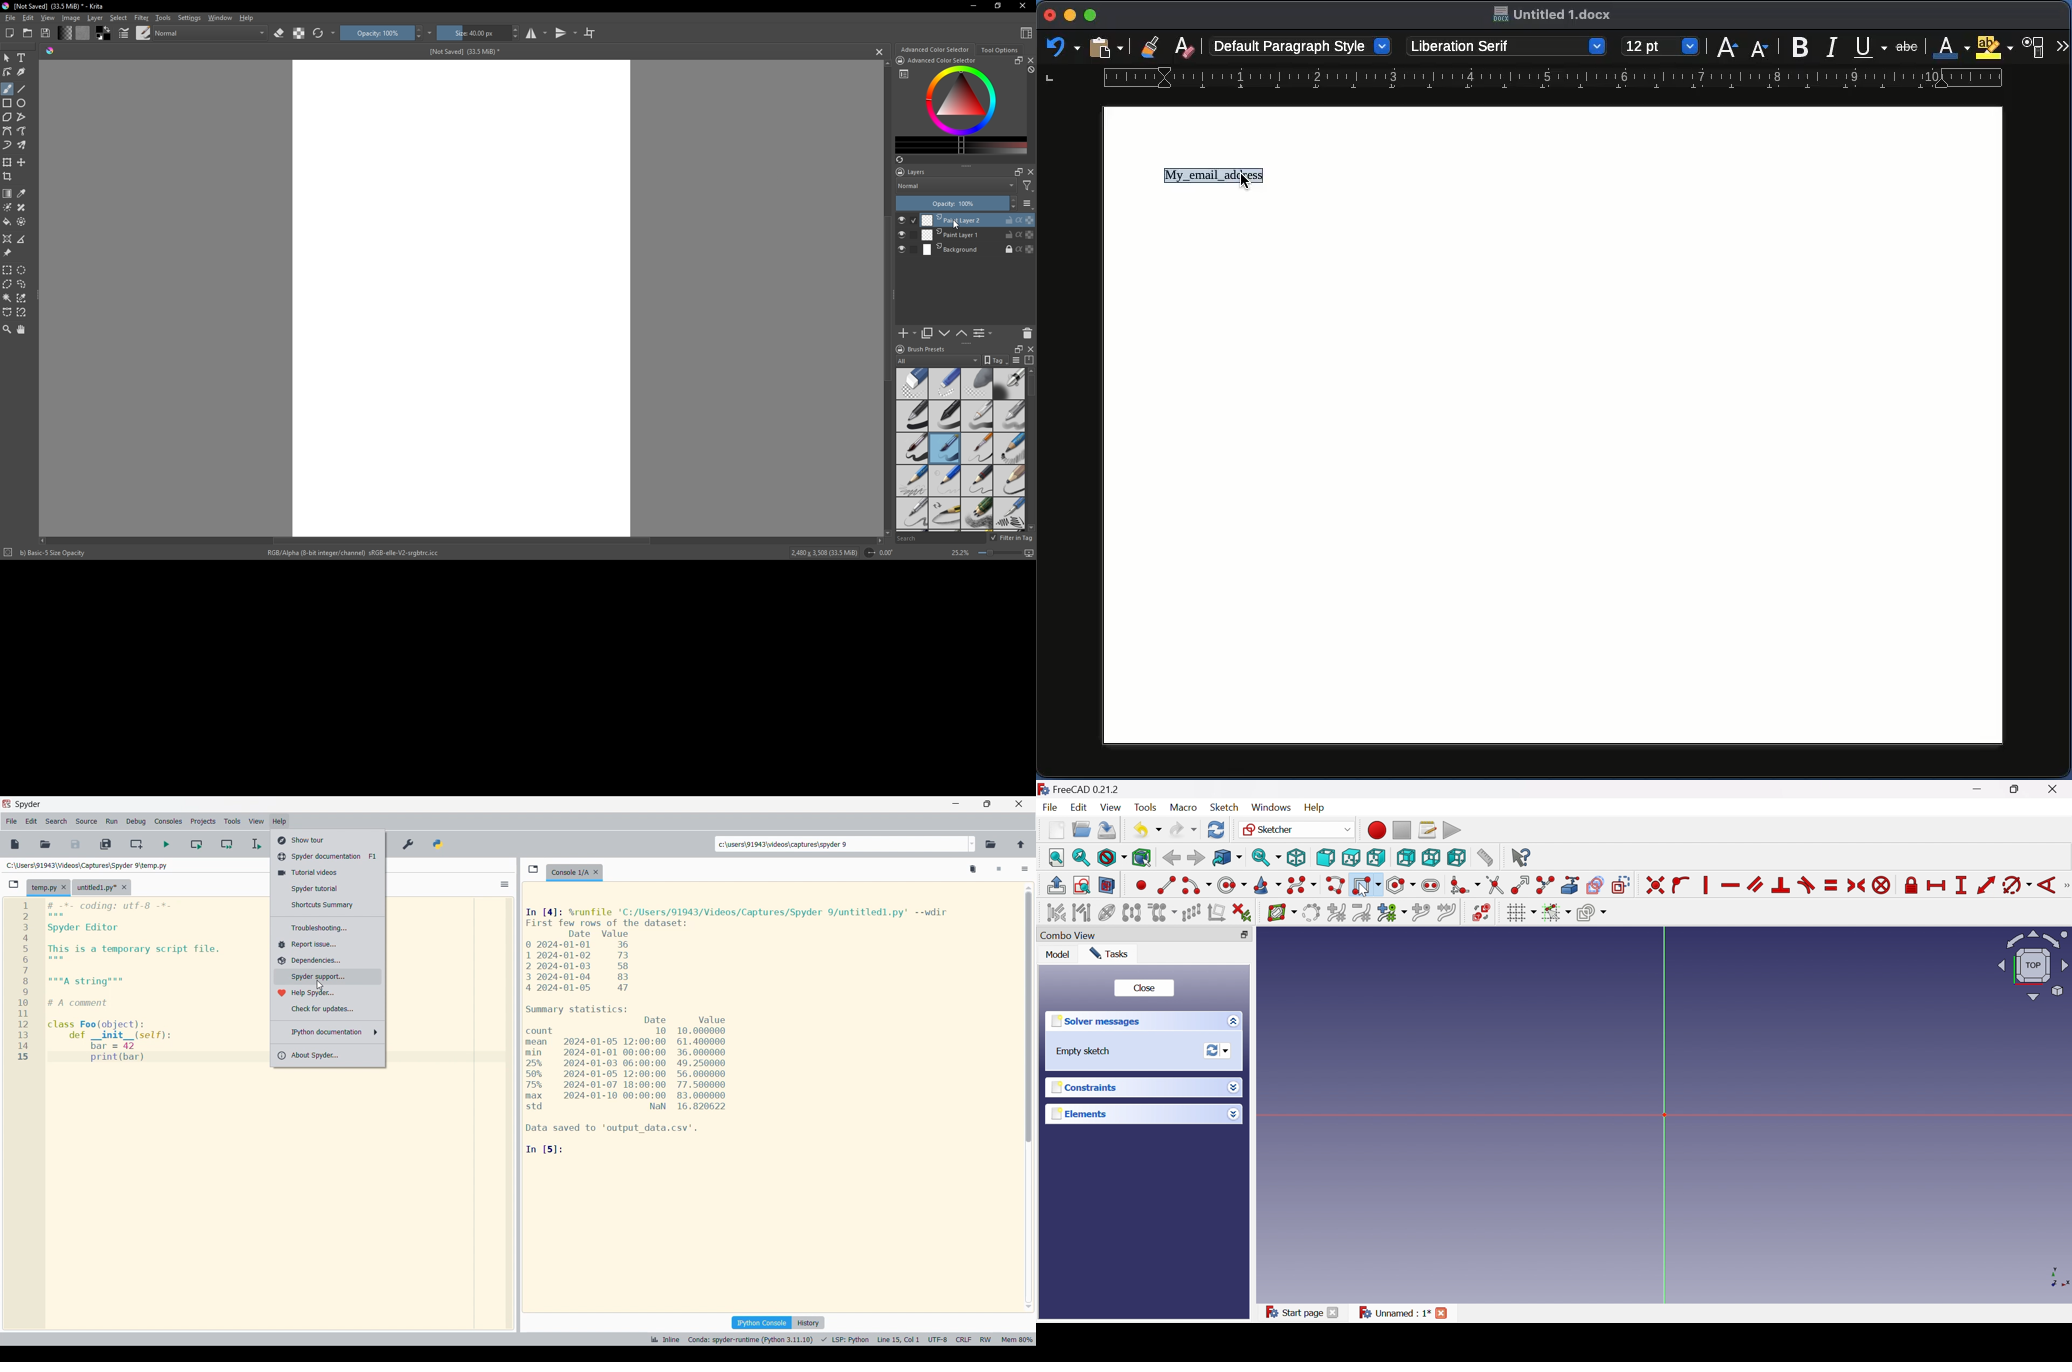 Image resolution: width=2072 pixels, height=1372 pixels. I want to click on scroll down, so click(1030, 528).